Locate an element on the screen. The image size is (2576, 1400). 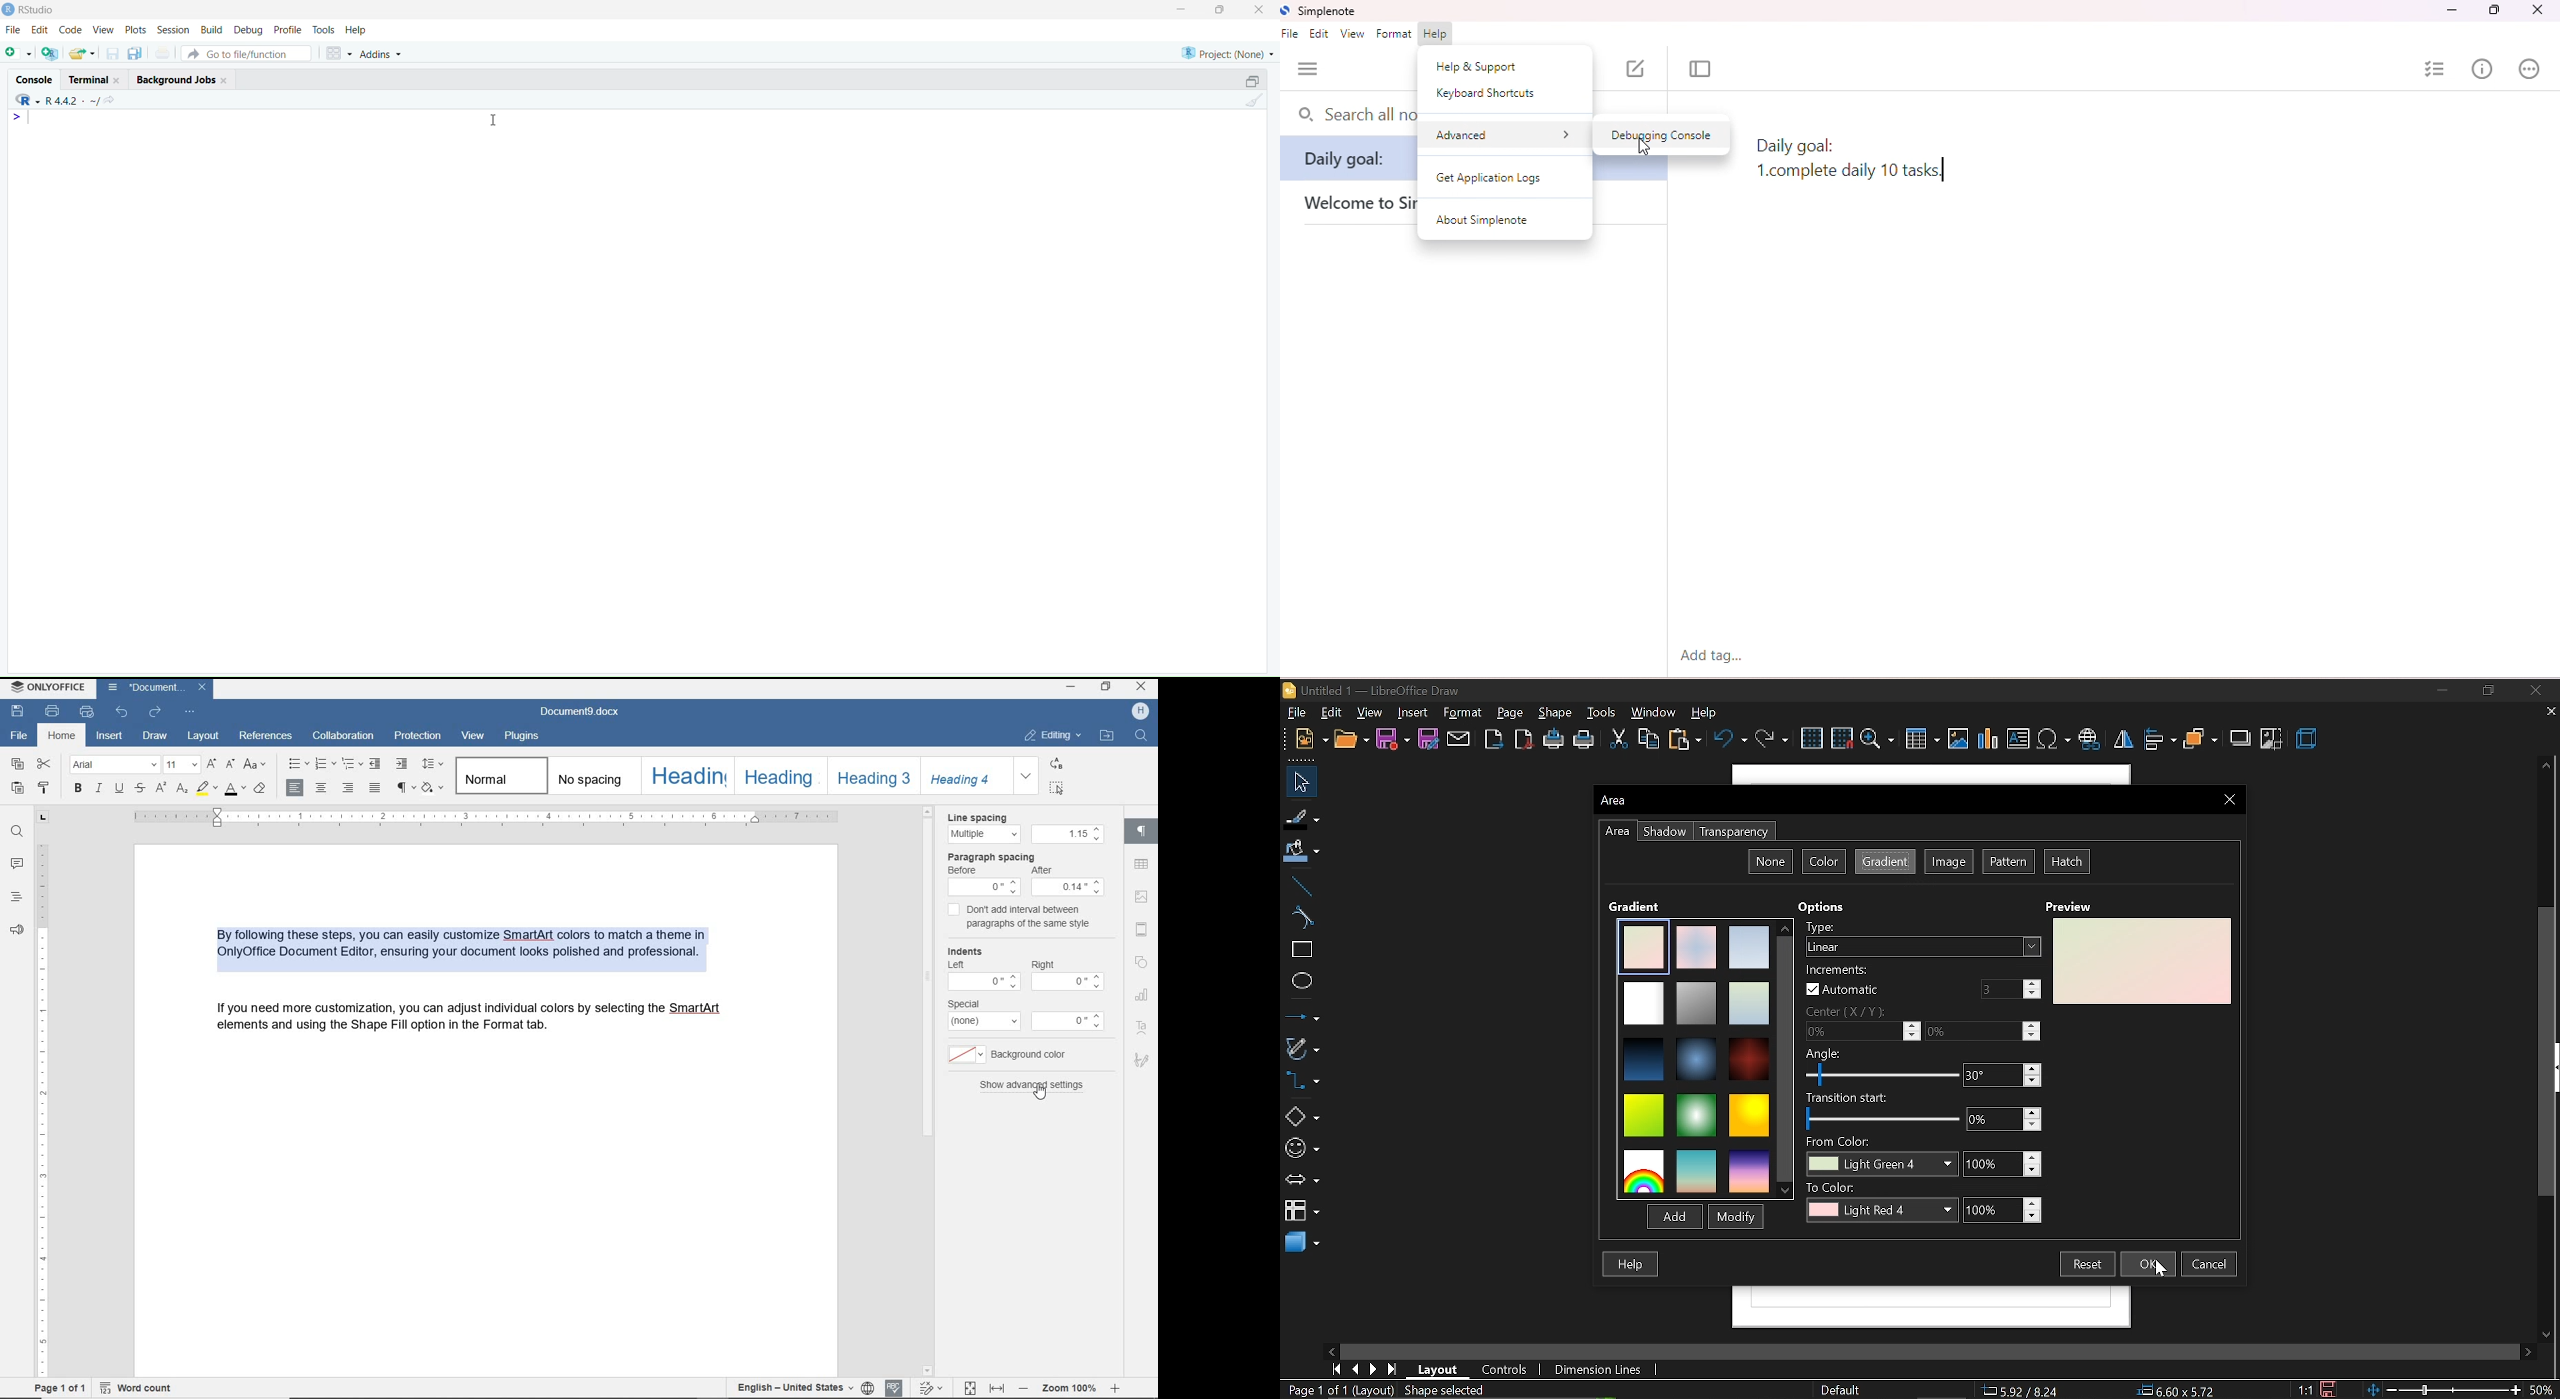
angle value is located at coordinates (2002, 1076).